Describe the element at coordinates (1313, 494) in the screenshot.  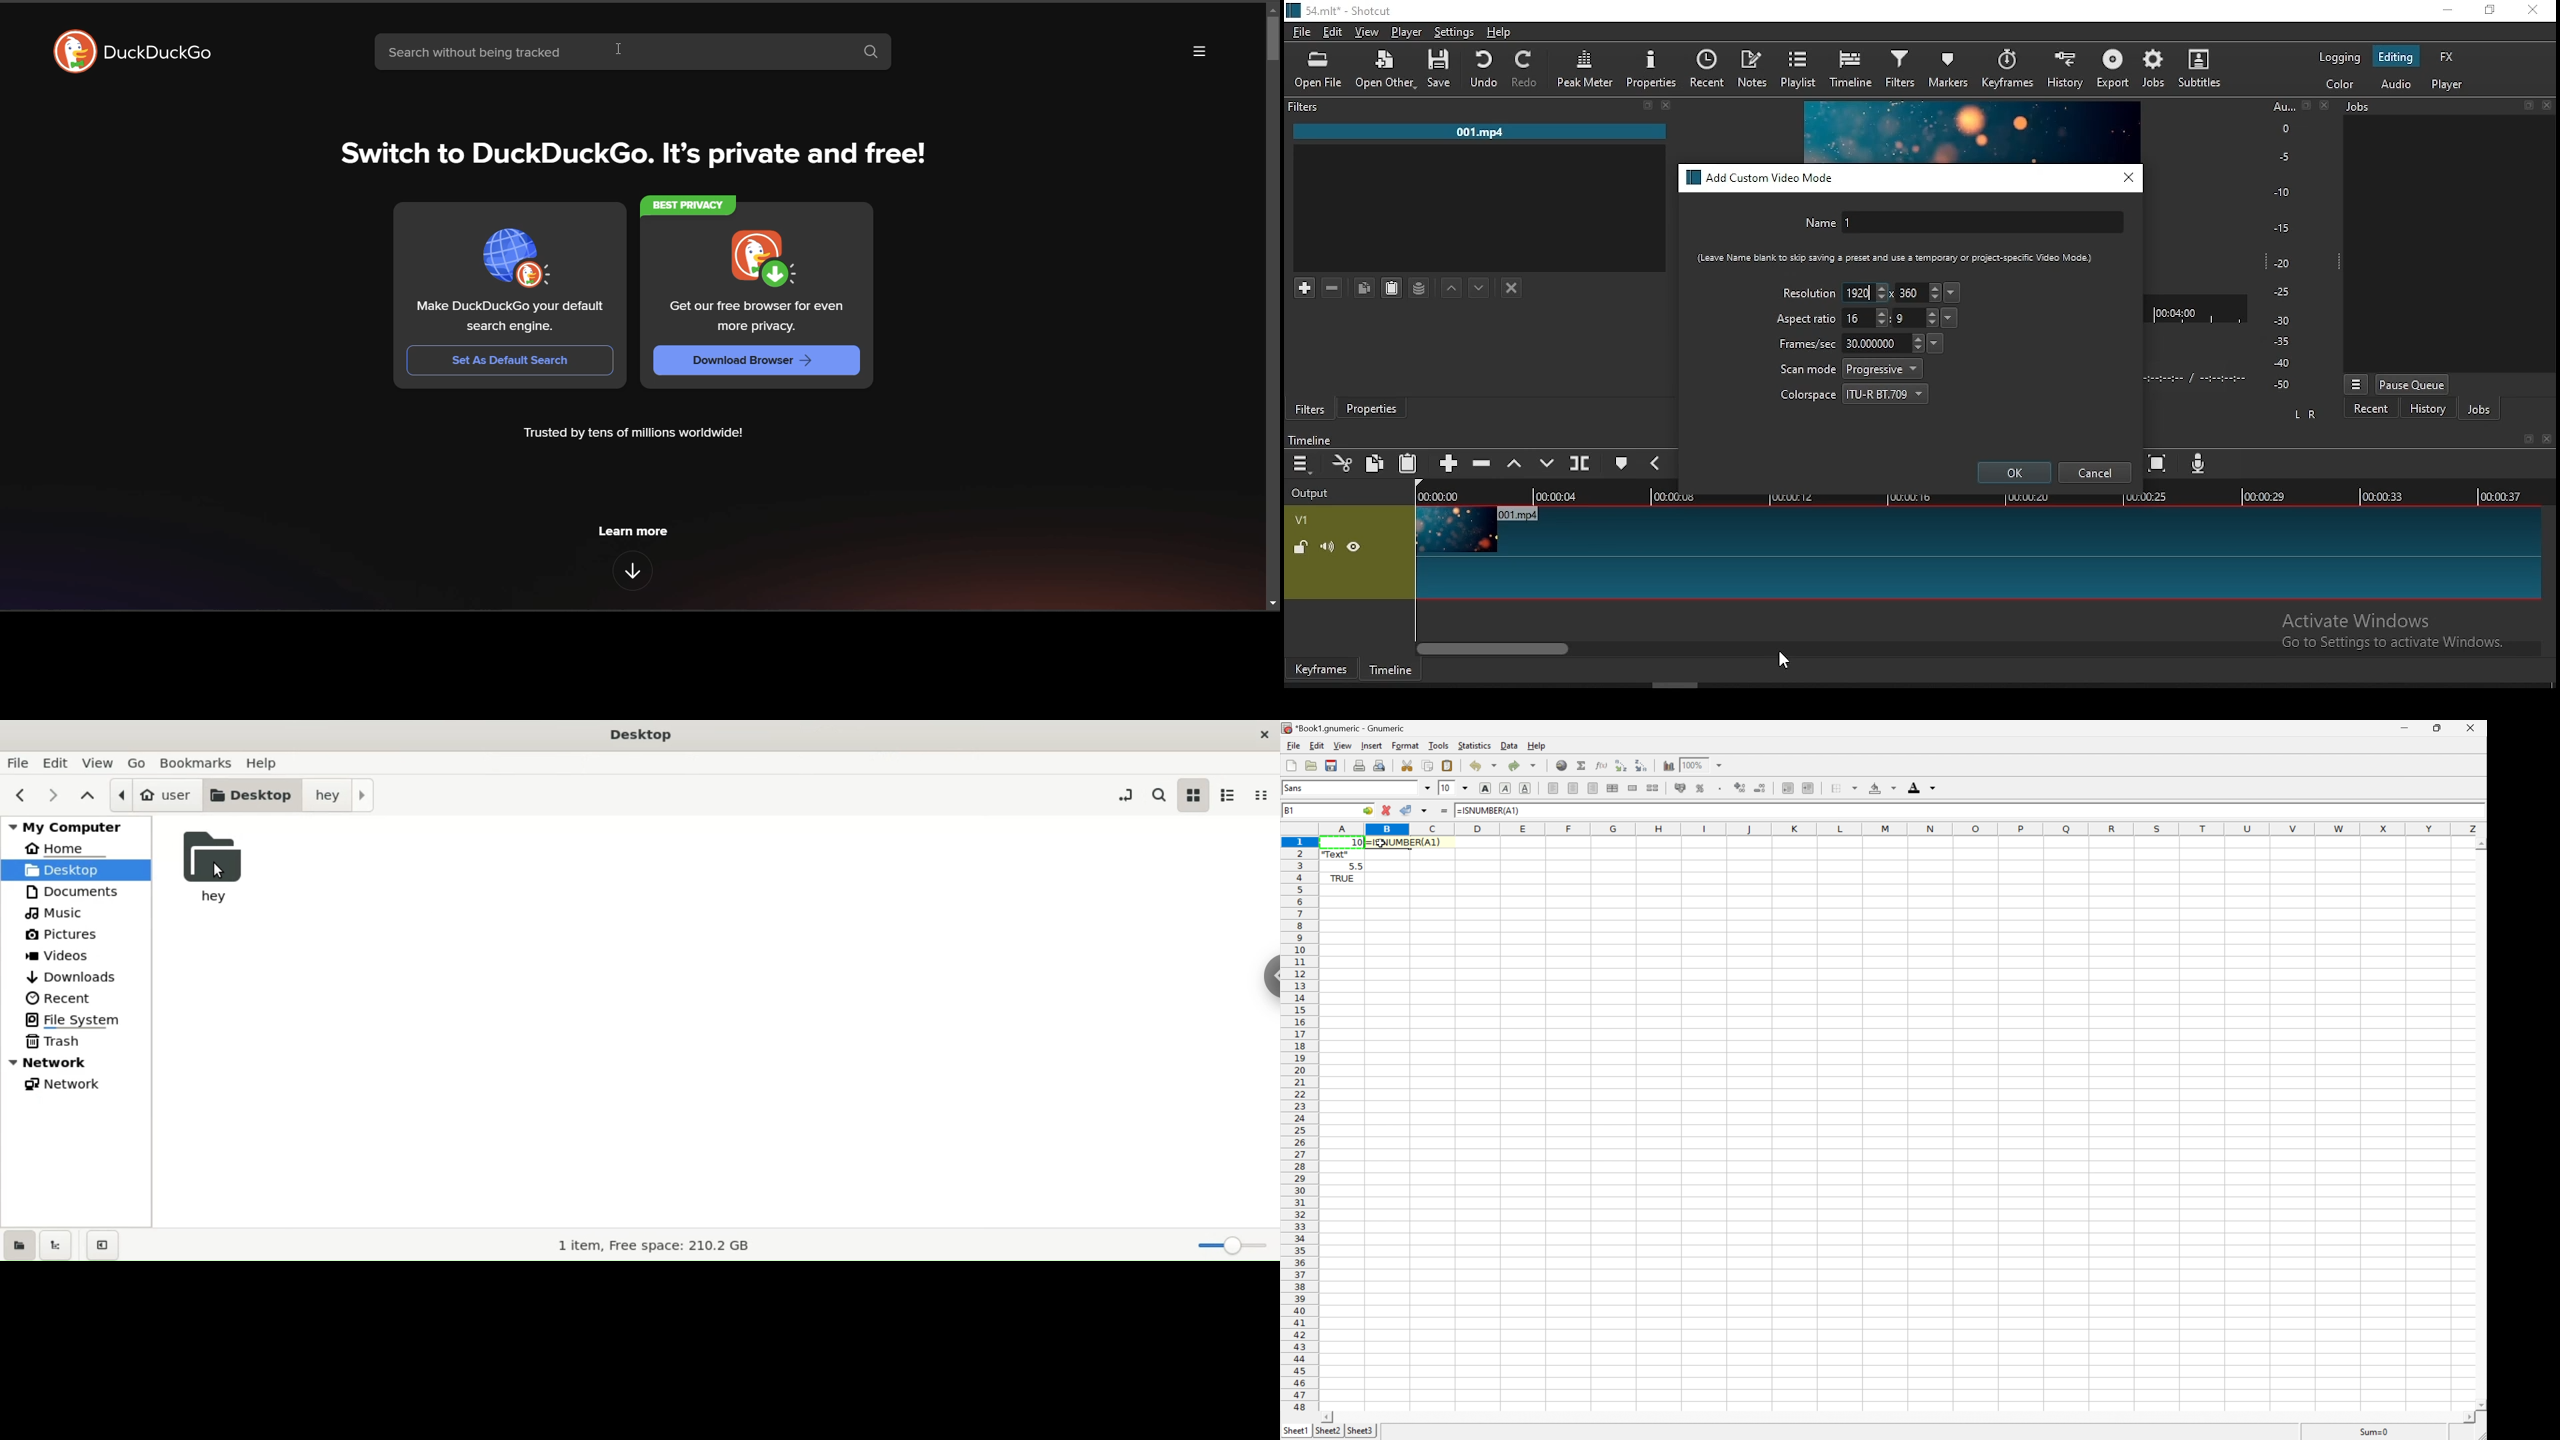
I see `output` at that location.